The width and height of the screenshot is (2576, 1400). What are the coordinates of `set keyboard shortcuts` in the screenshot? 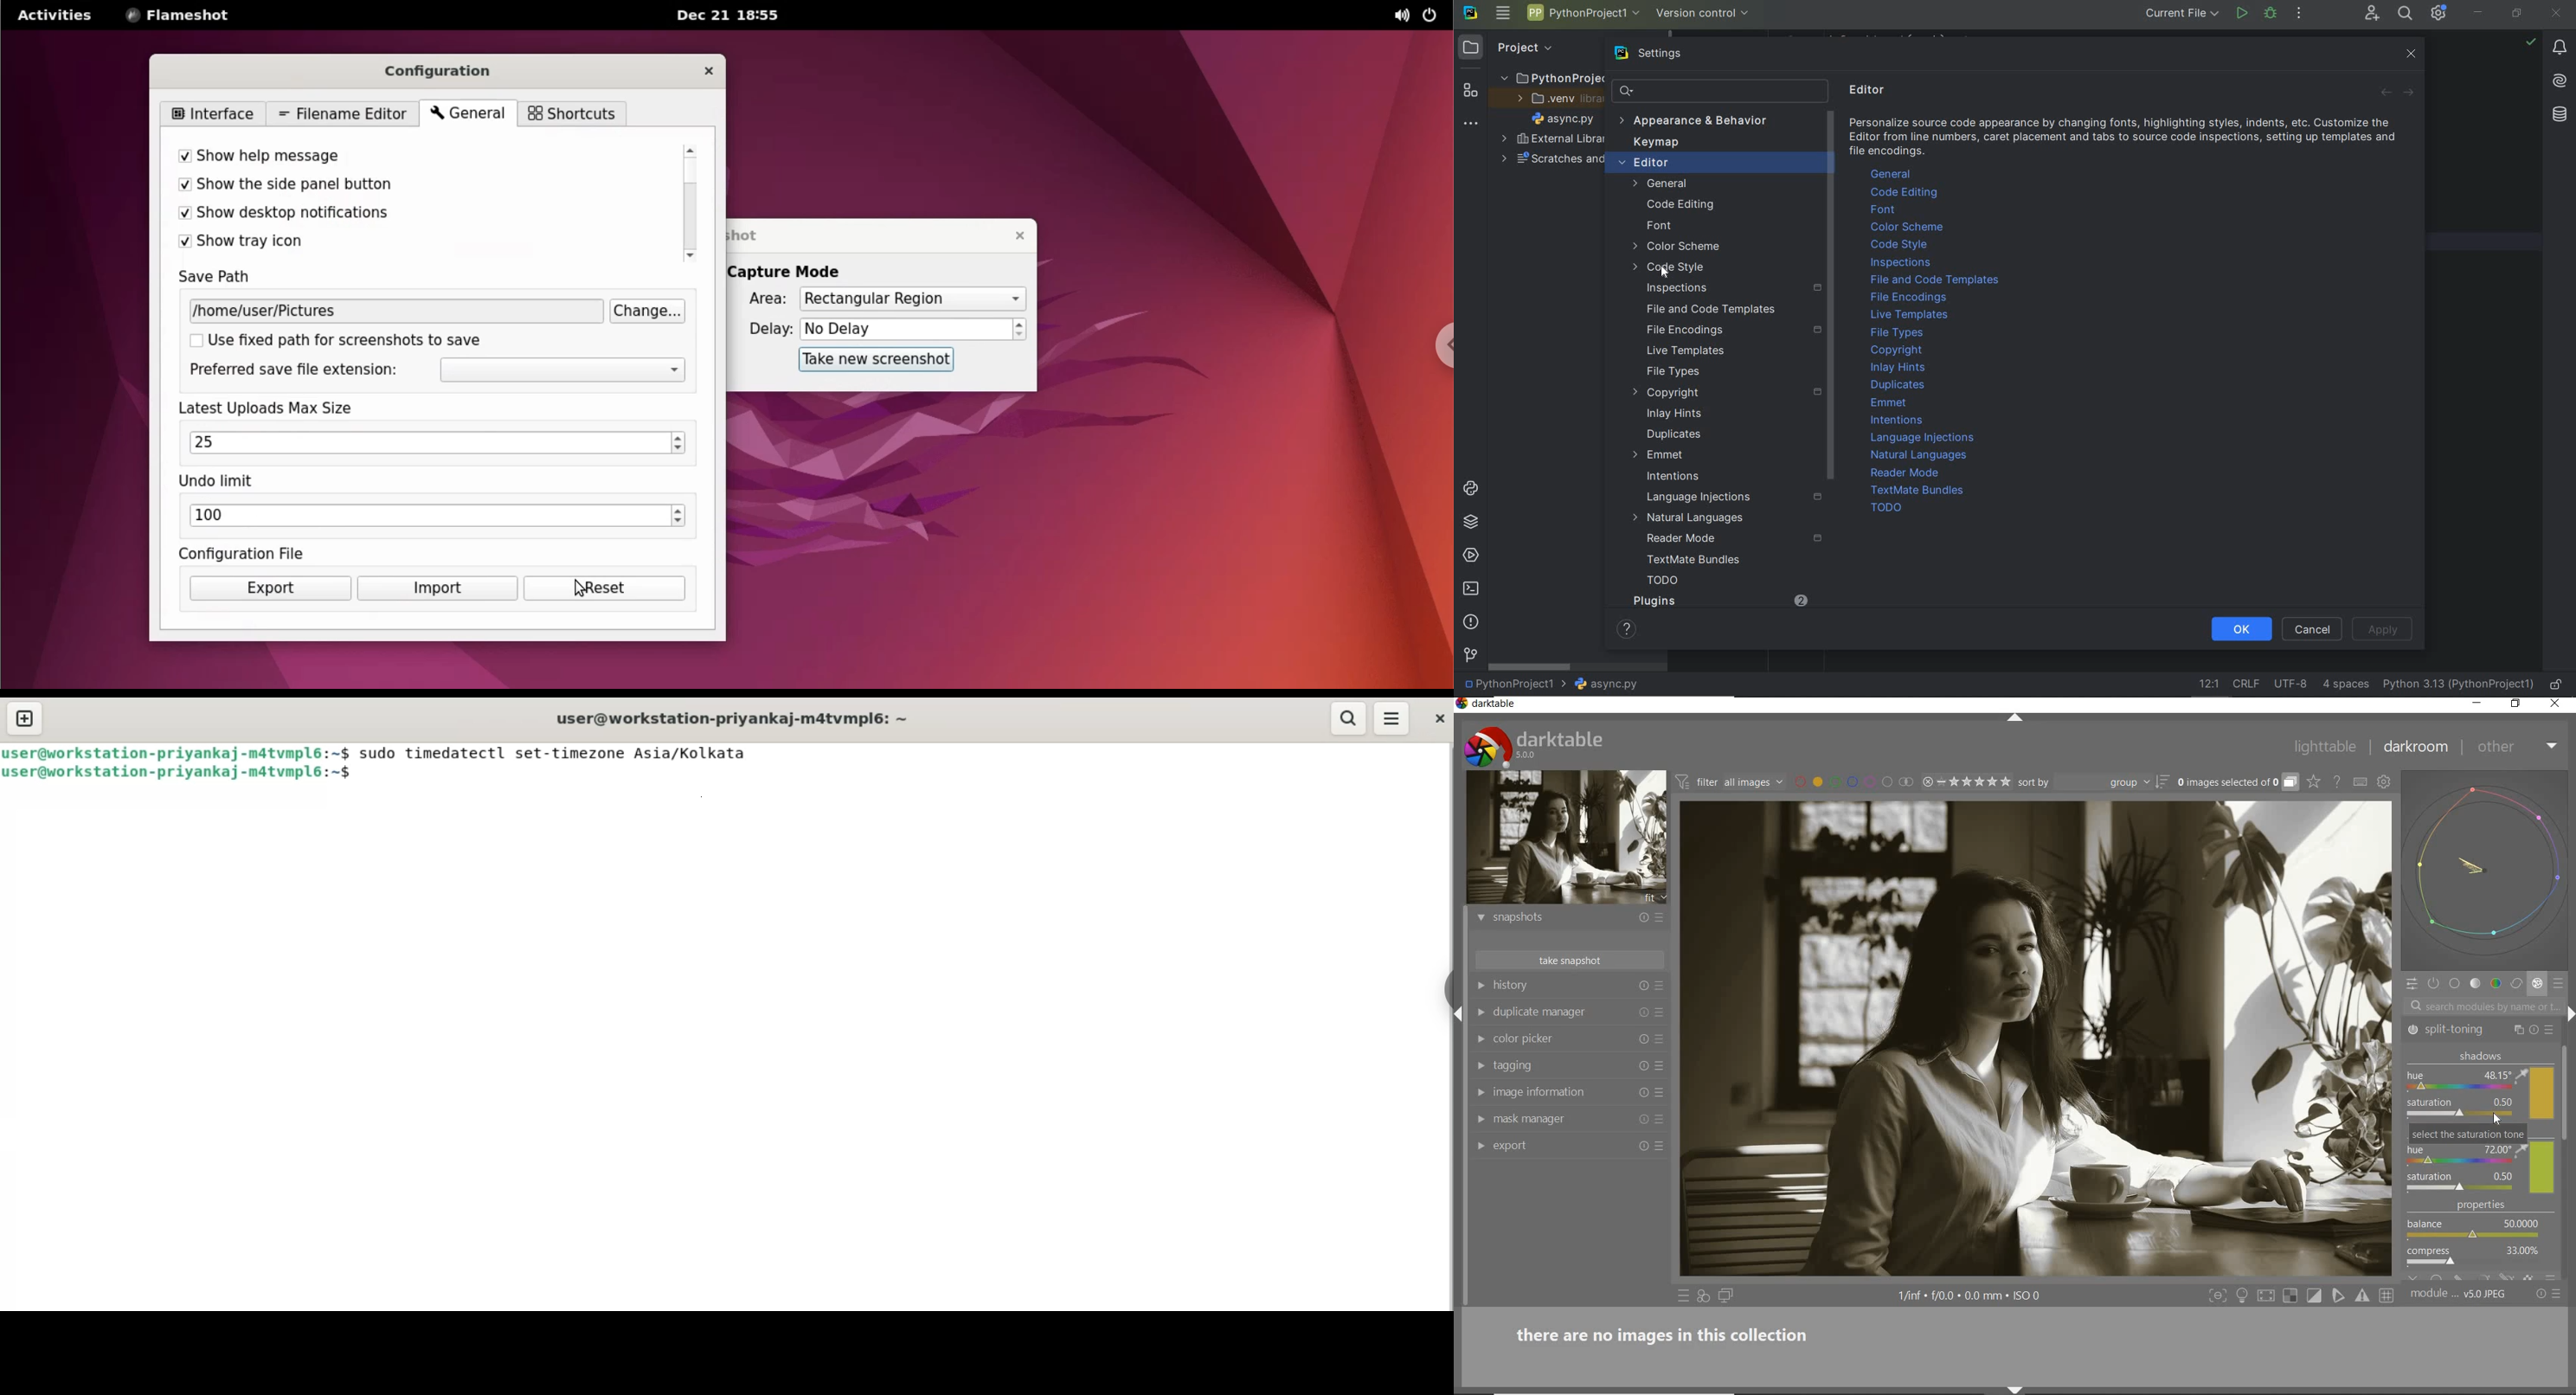 It's located at (2360, 782).